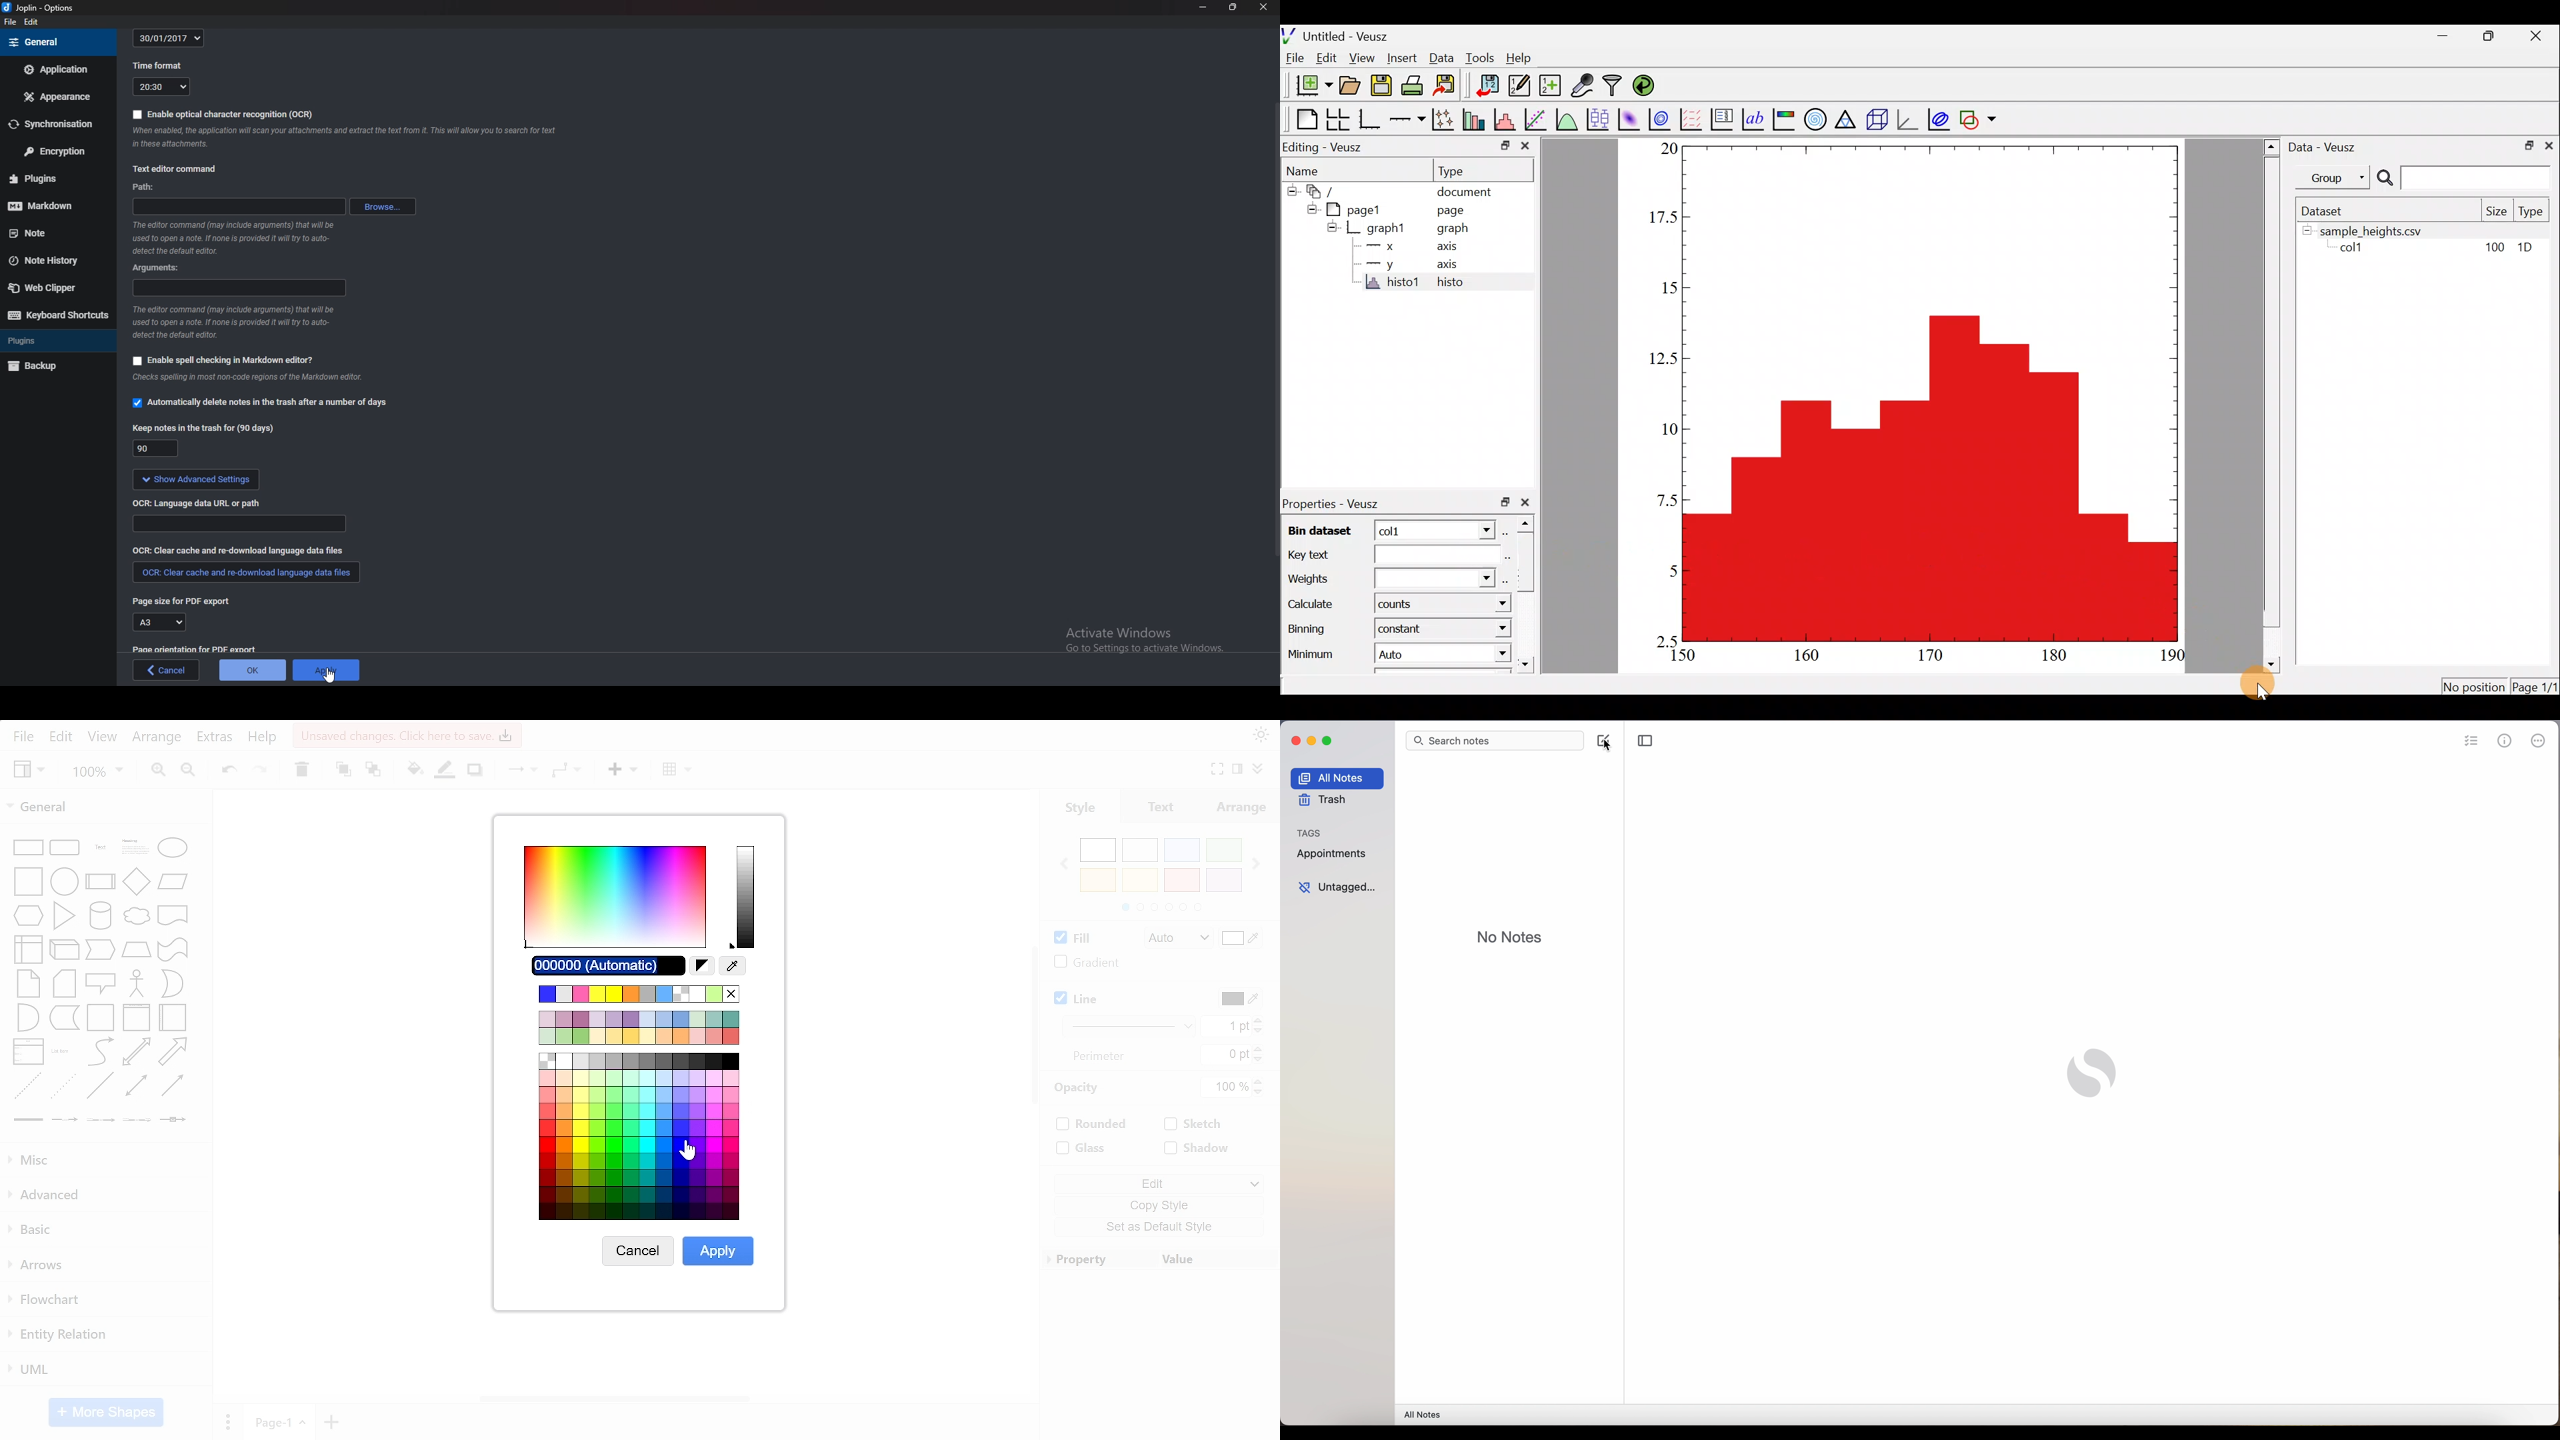 The image size is (2576, 1456). What do you see at coordinates (382, 207) in the screenshot?
I see `browse` at bounding box center [382, 207].